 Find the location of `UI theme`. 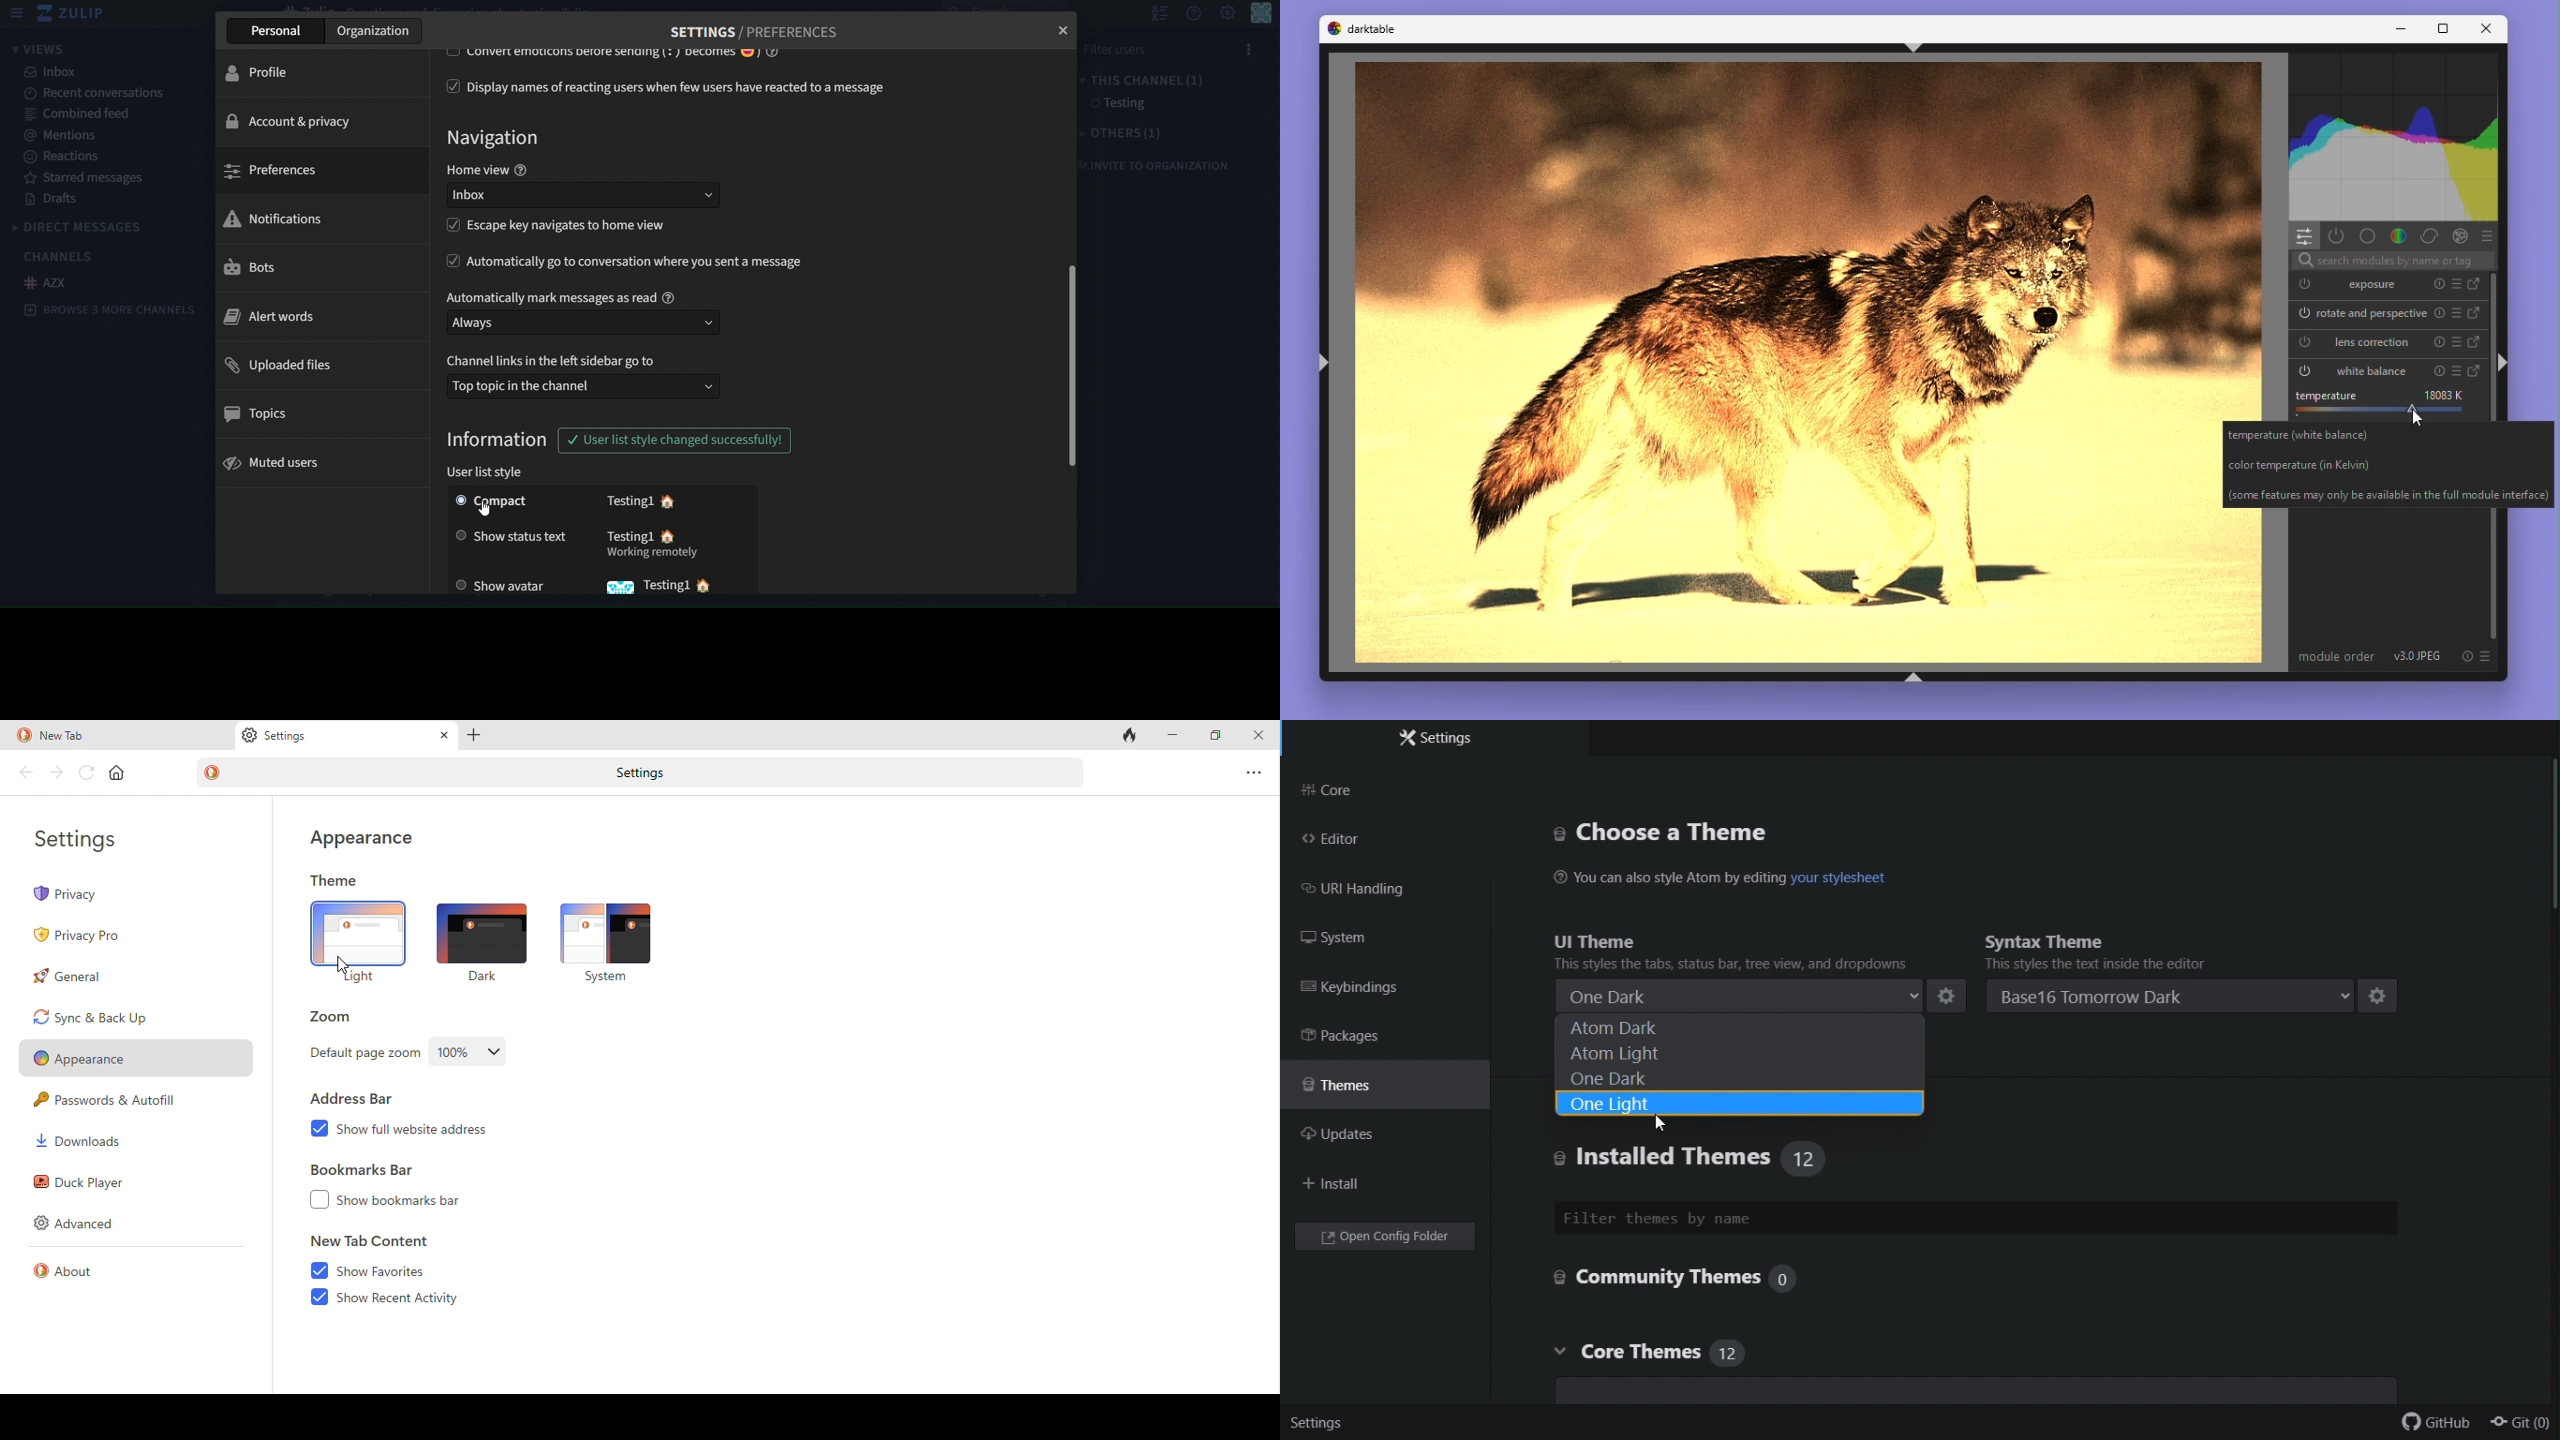

UI theme is located at coordinates (1727, 937).